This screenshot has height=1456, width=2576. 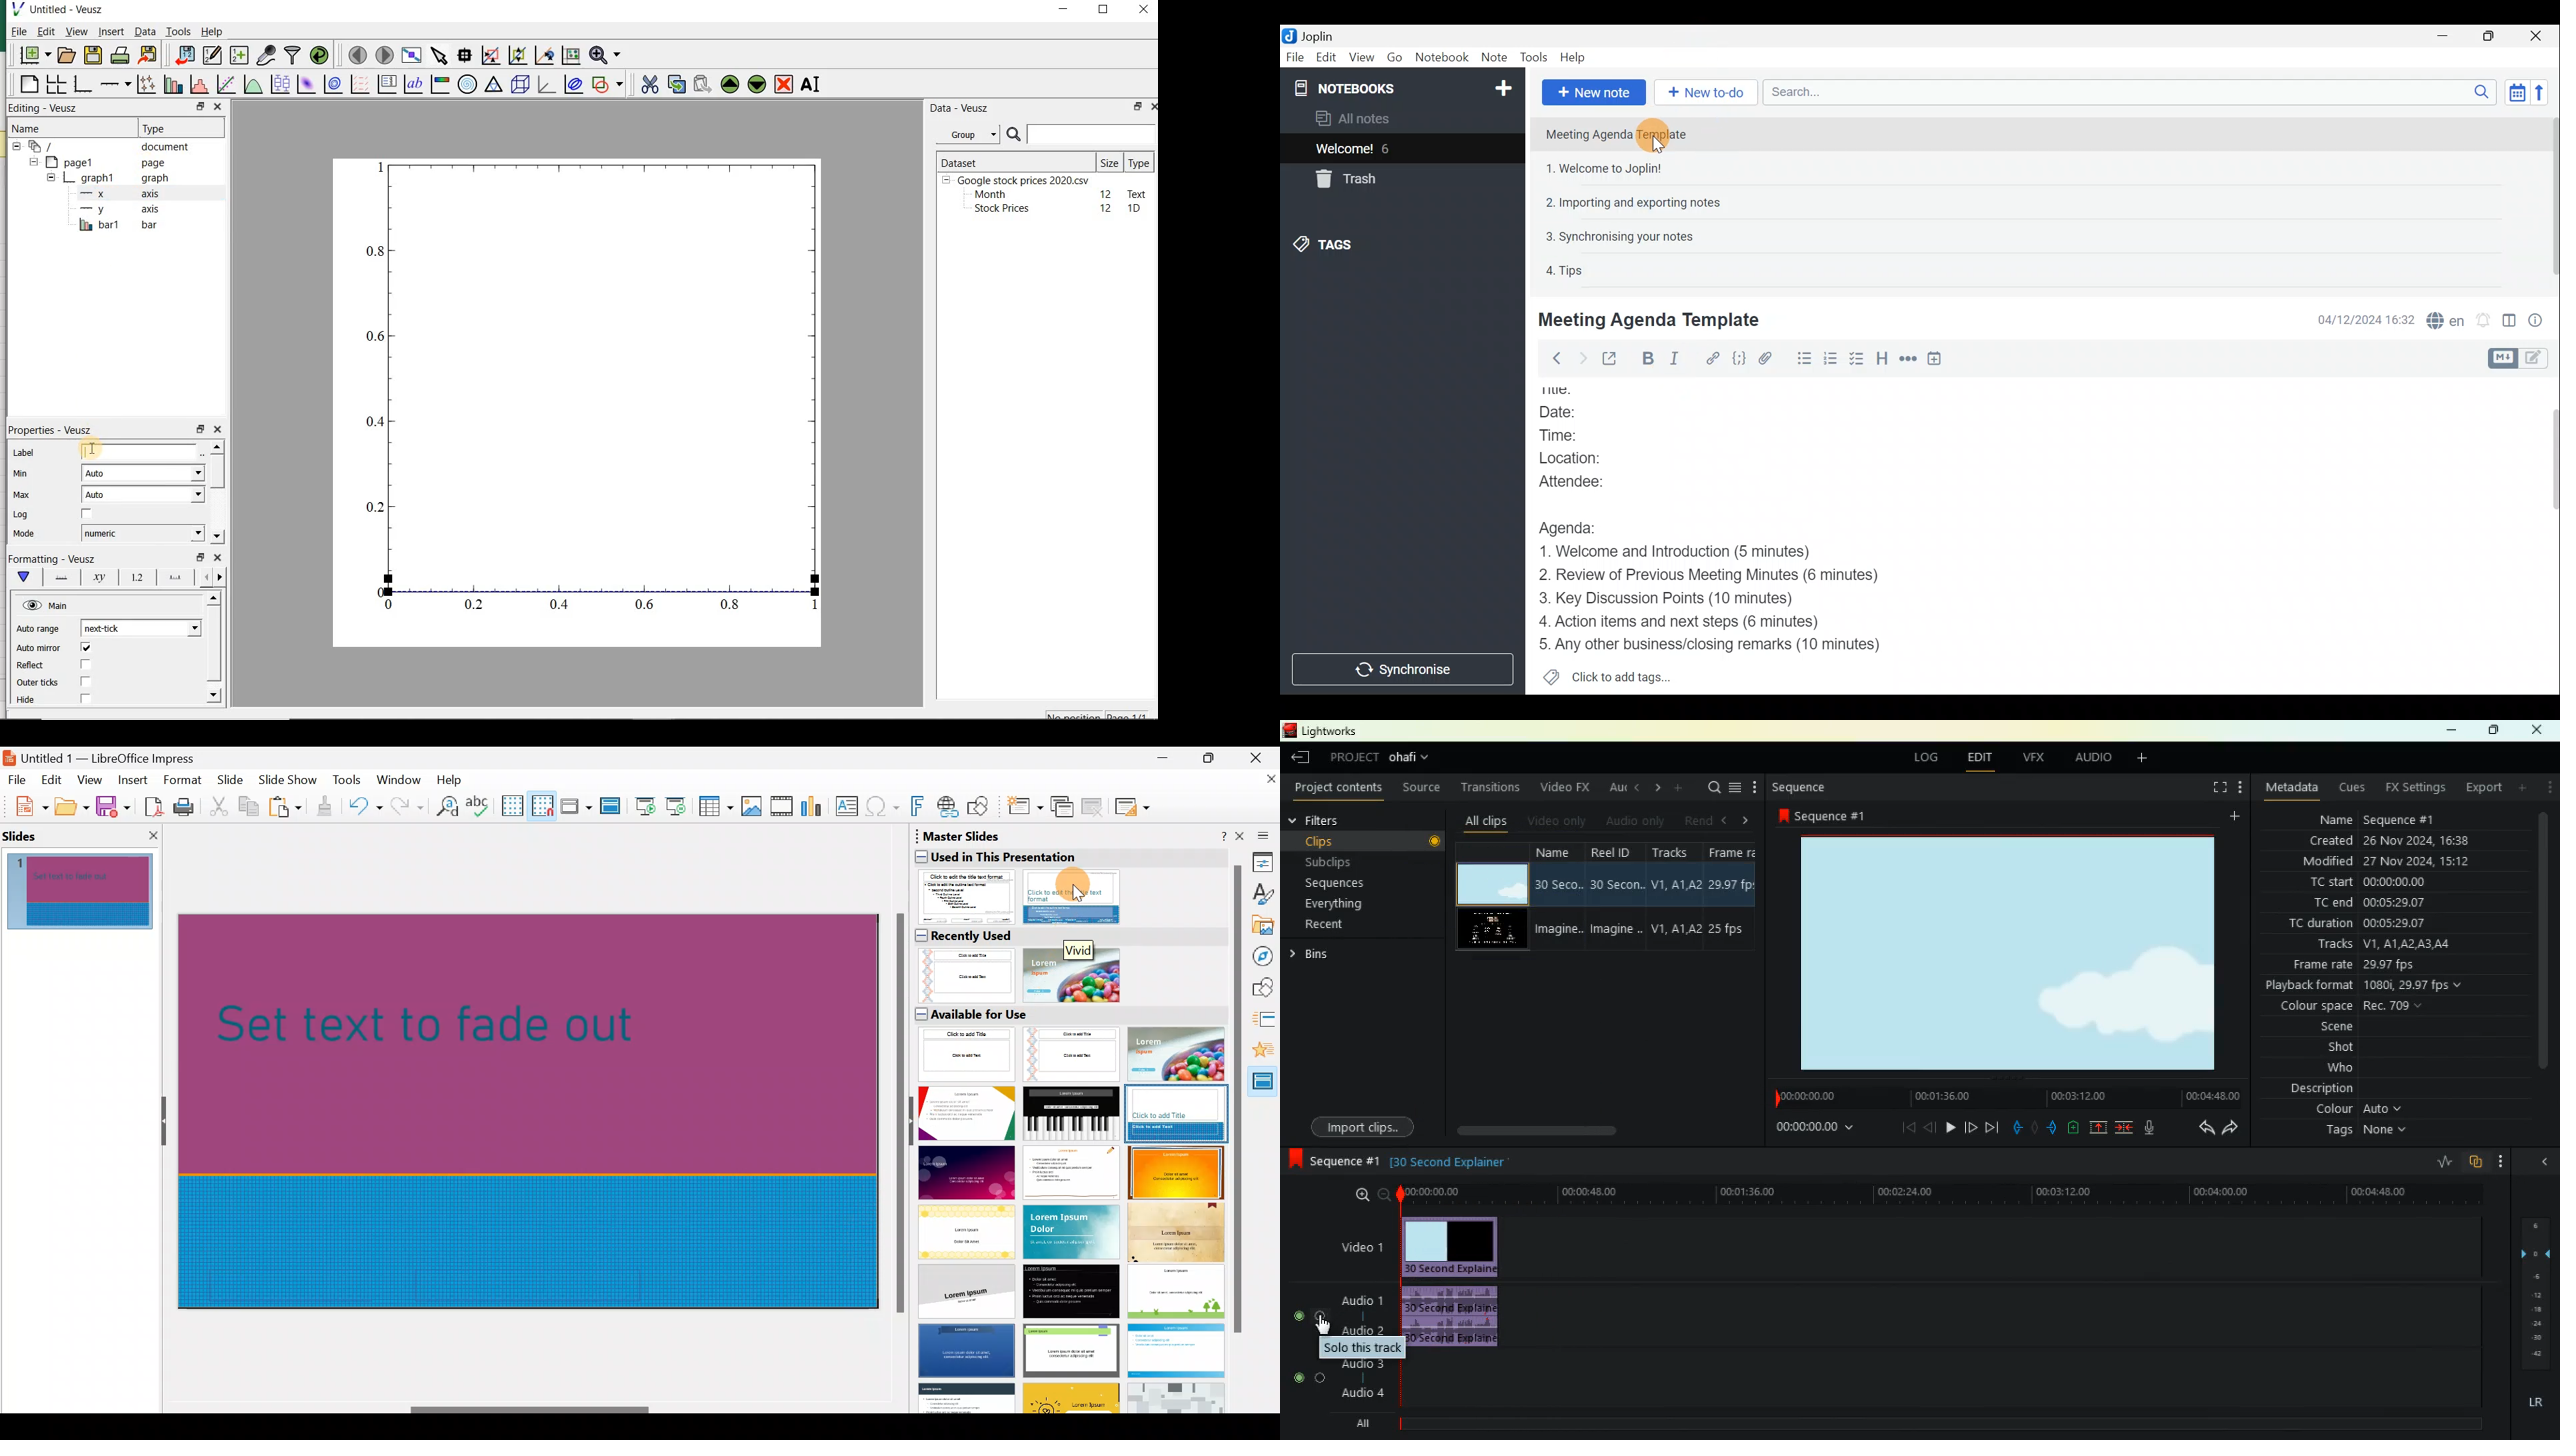 I want to click on Note, so click(x=1493, y=55).